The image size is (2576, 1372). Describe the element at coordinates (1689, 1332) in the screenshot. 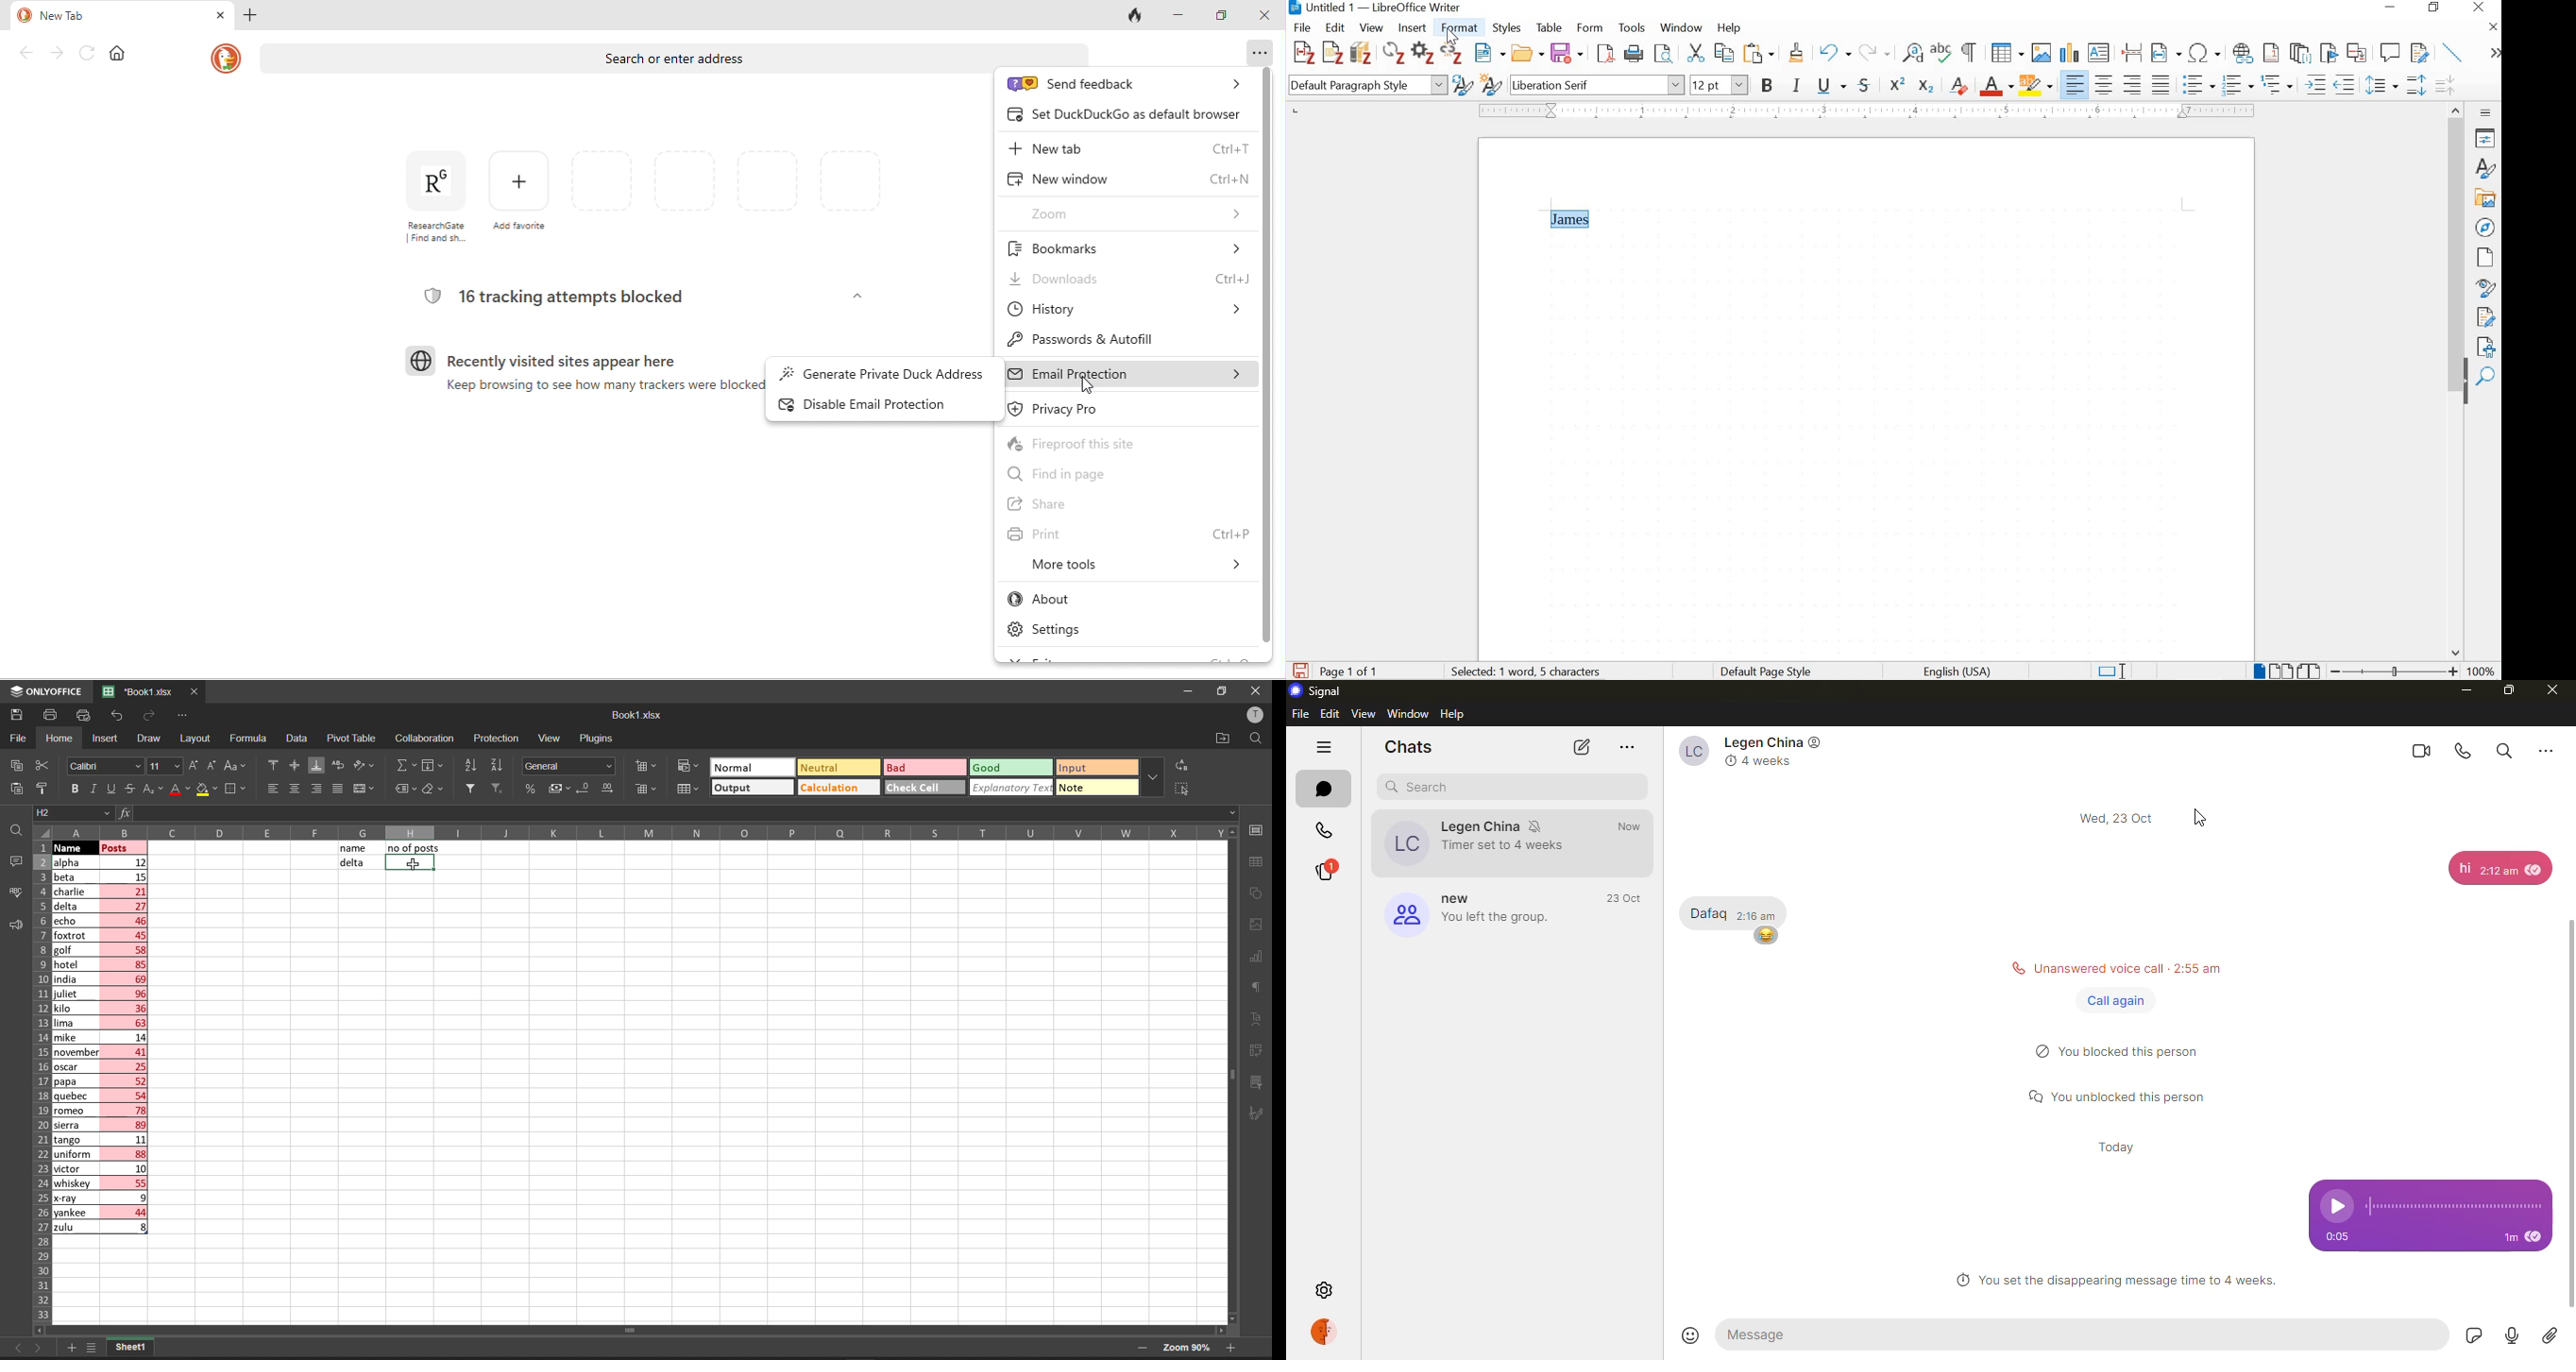

I see `emoji` at that location.